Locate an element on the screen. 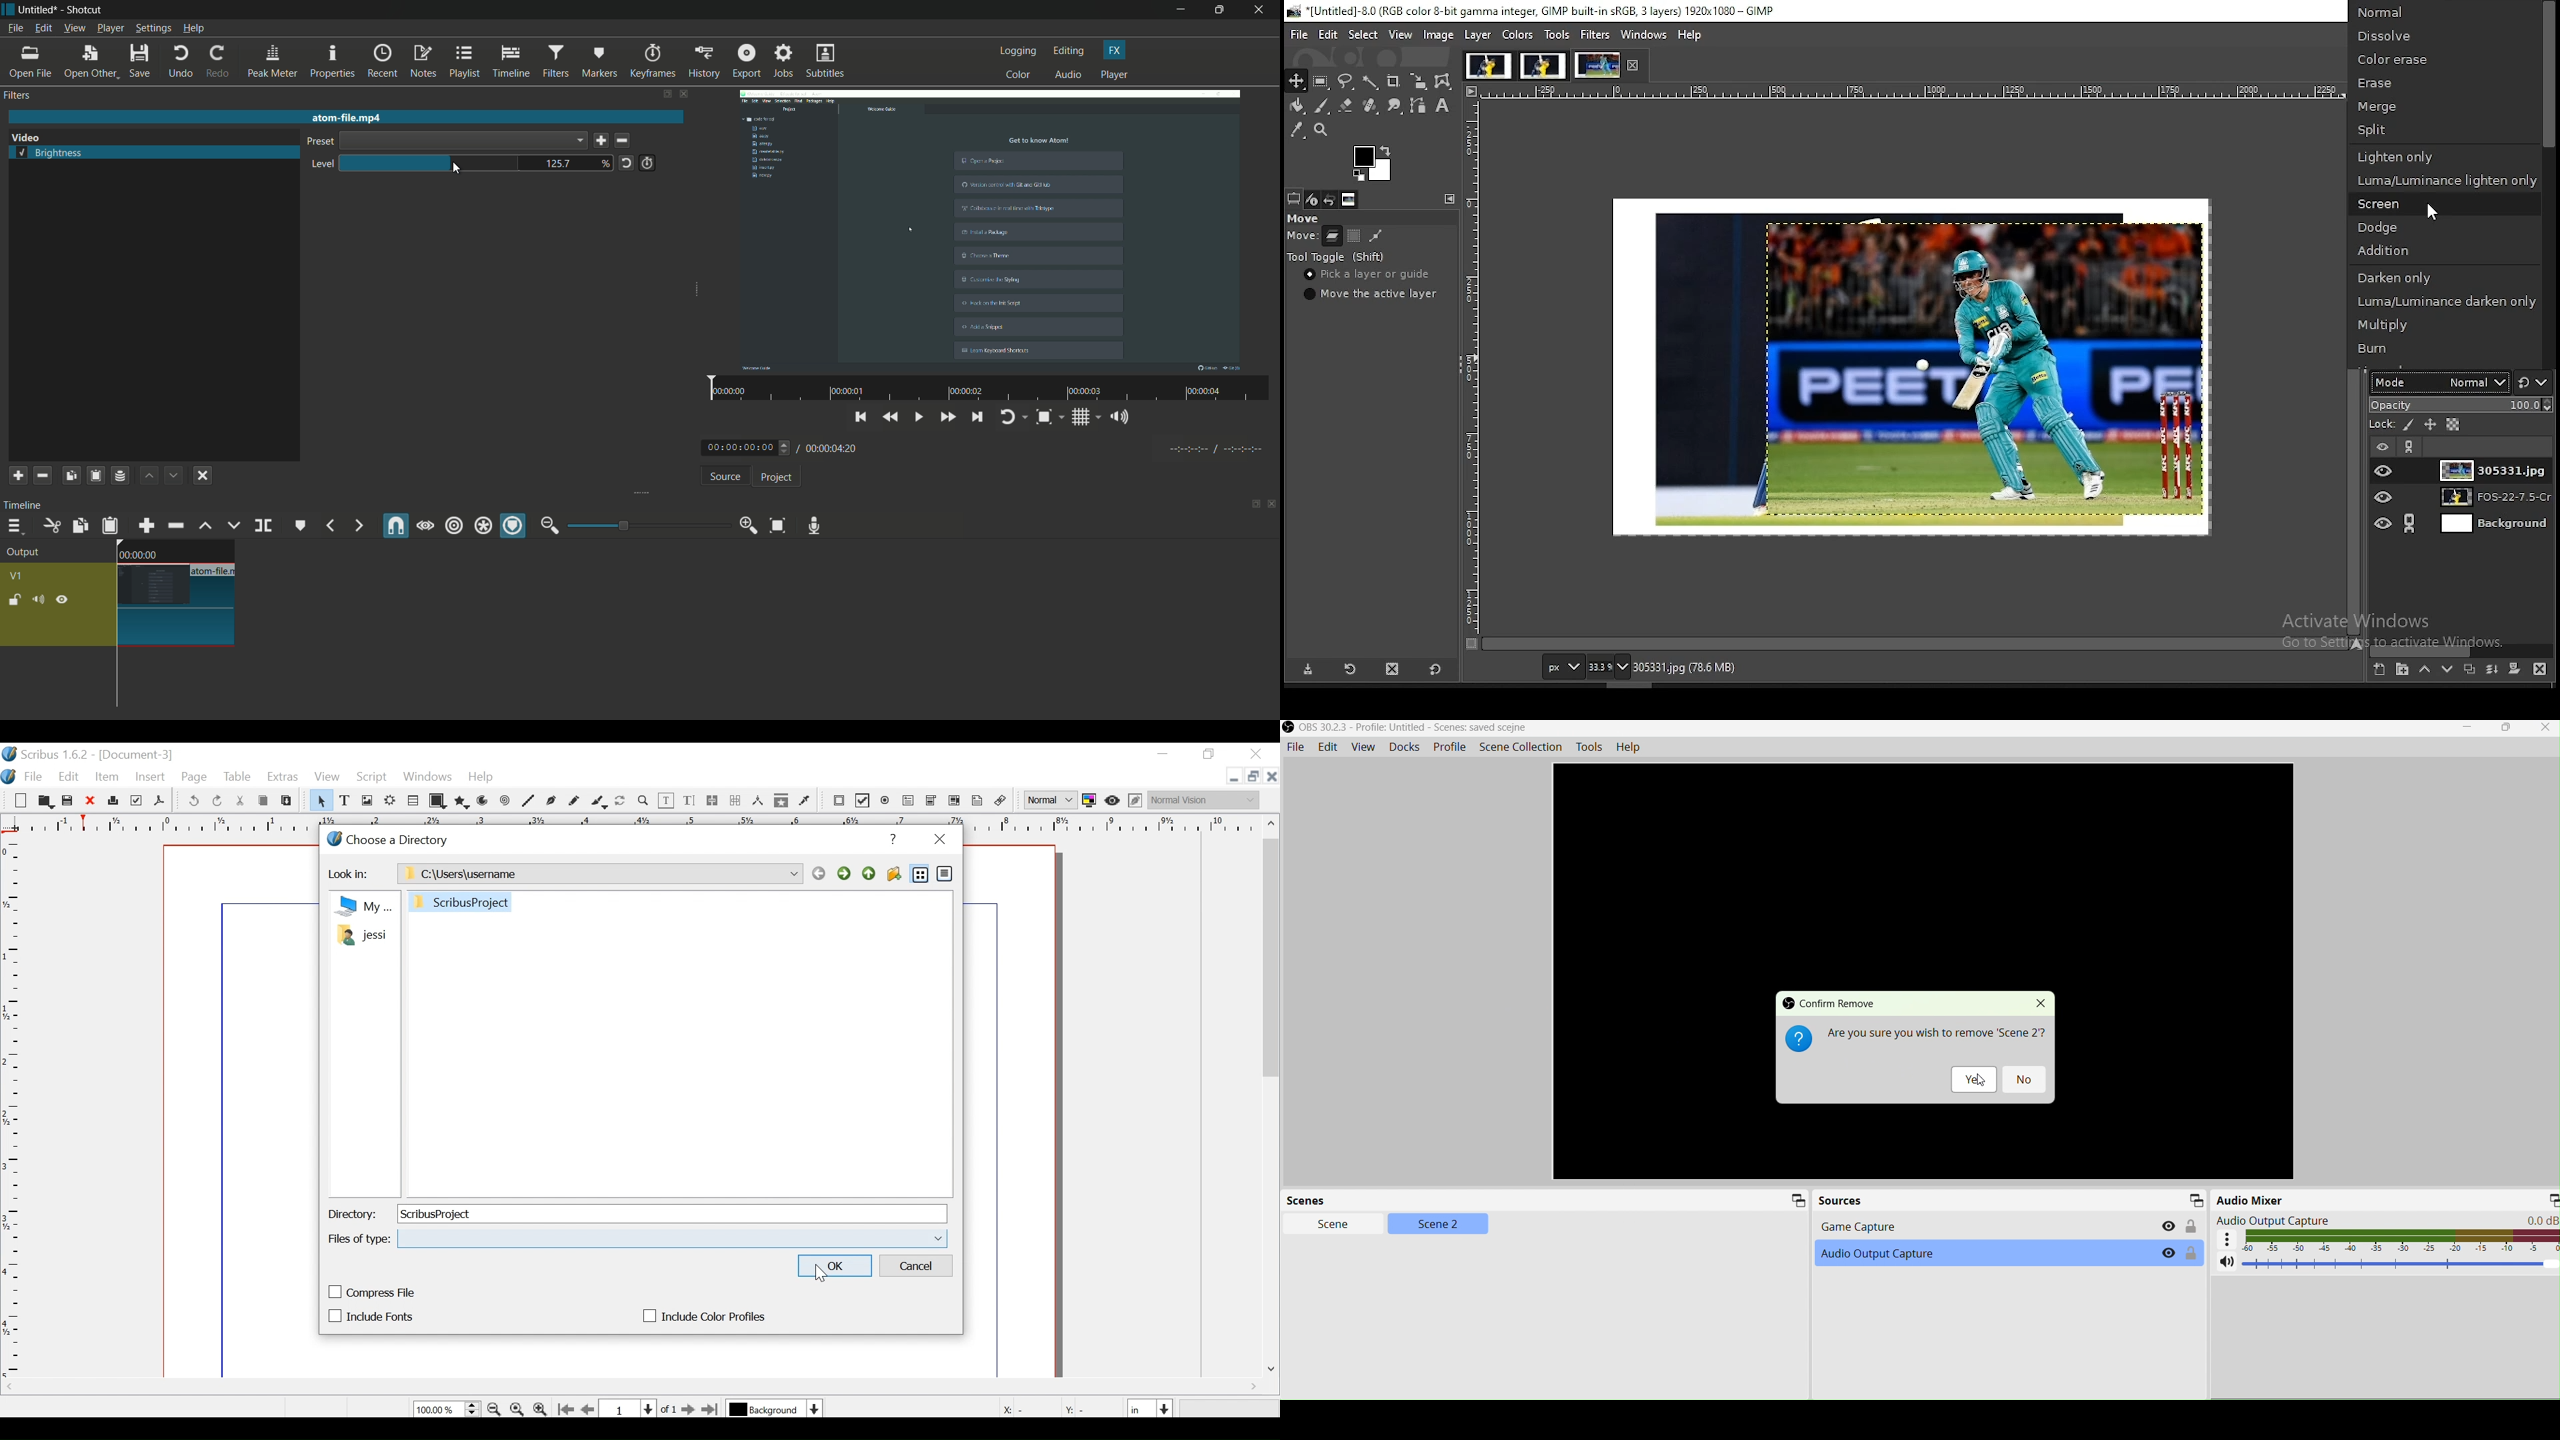 The width and height of the screenshot is (2576, 1456). Volume Adjuster is located at coordinates (2402, 1264).